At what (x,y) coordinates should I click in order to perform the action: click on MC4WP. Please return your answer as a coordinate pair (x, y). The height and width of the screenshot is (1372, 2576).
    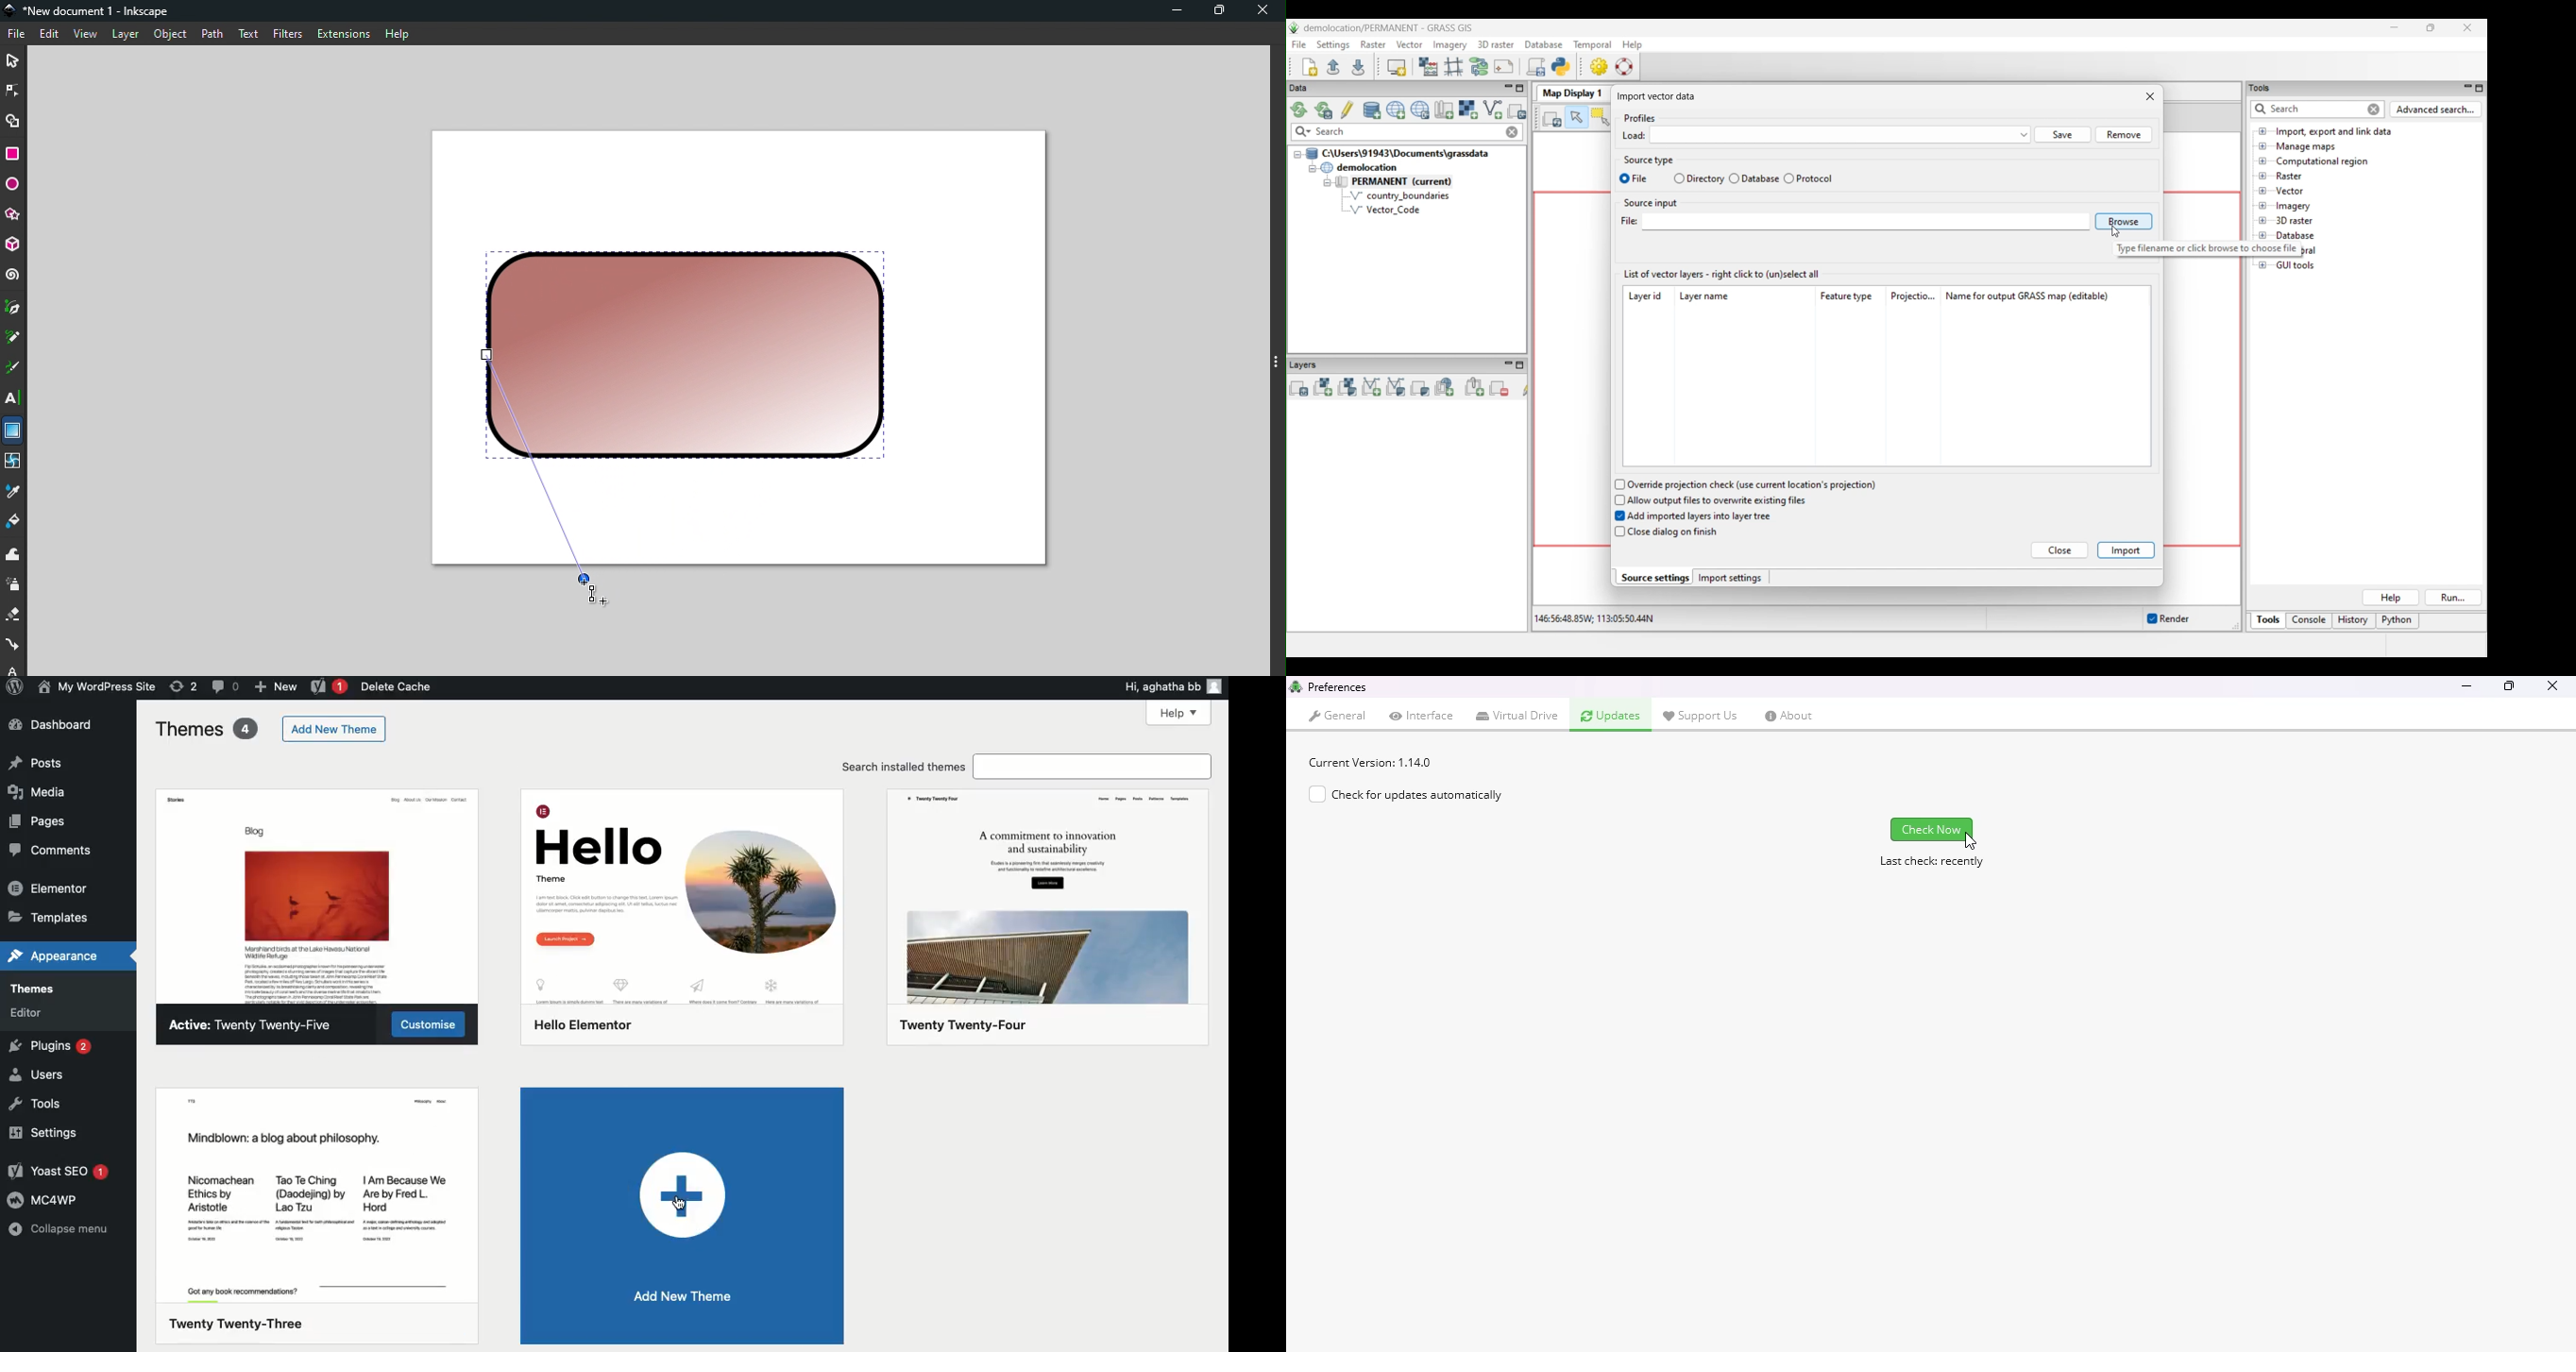
    Looking at the image, I should click on (44, 1199).